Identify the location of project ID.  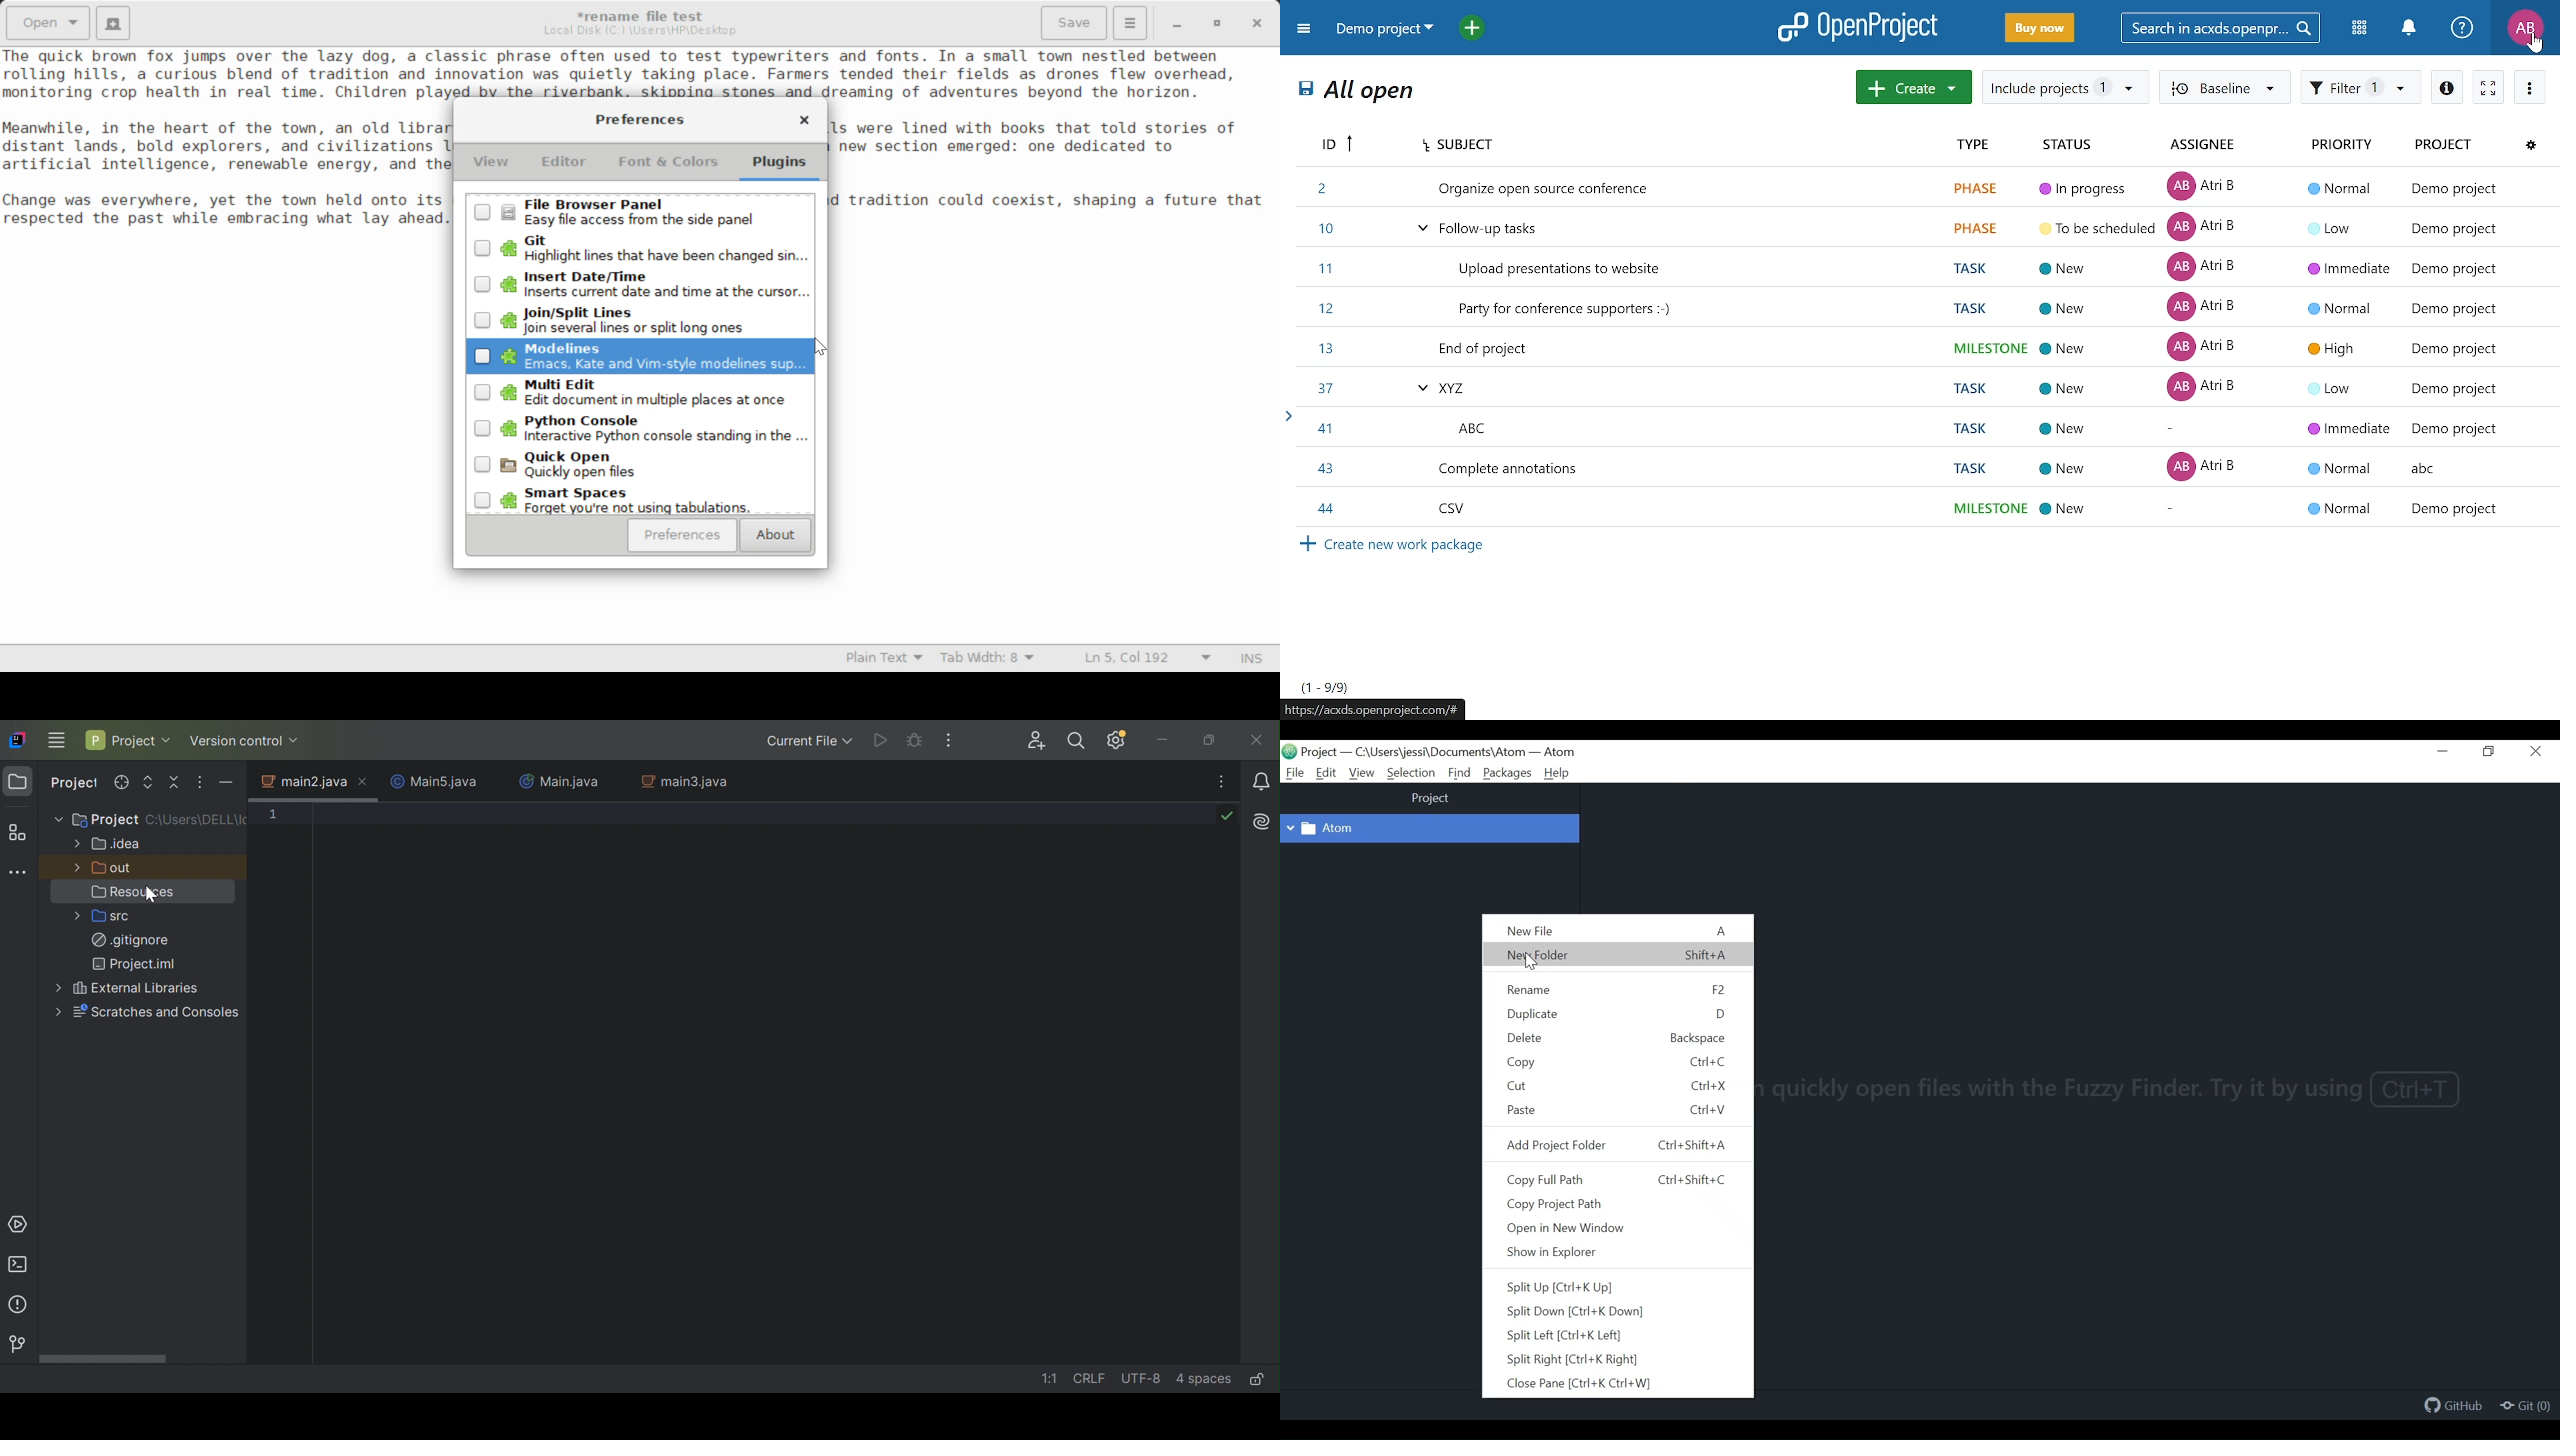
(1333, 144).